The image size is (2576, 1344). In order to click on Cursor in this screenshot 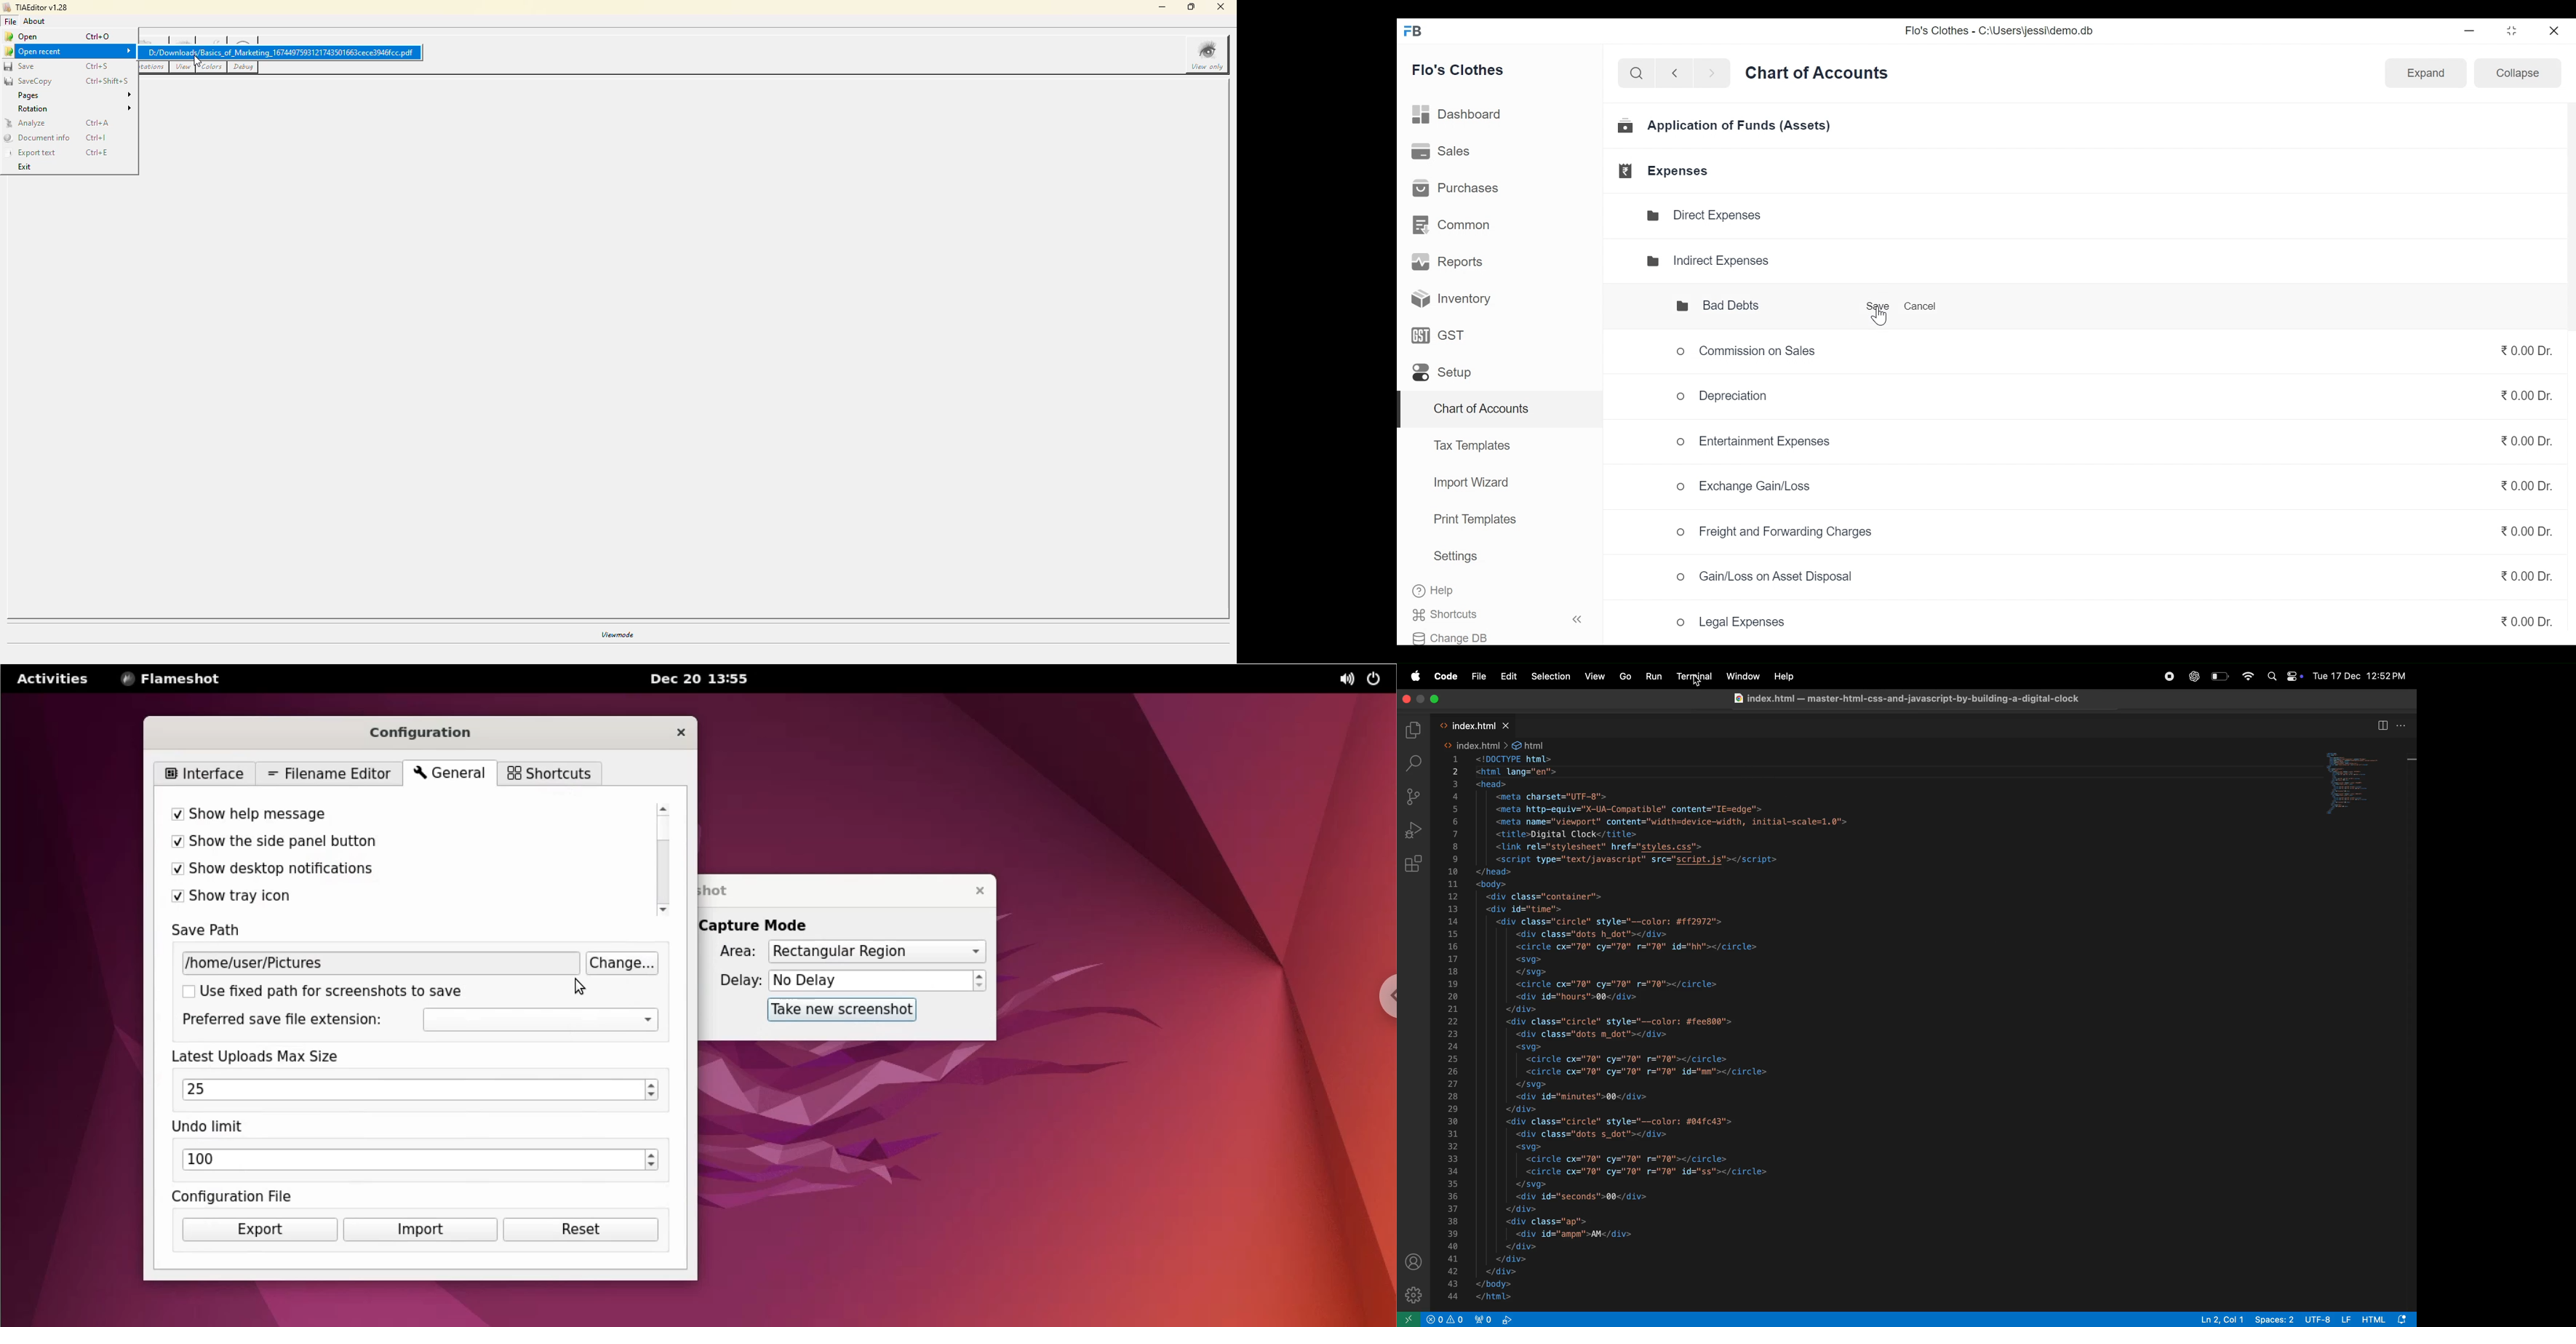, I will do `click(1873, 314)`.